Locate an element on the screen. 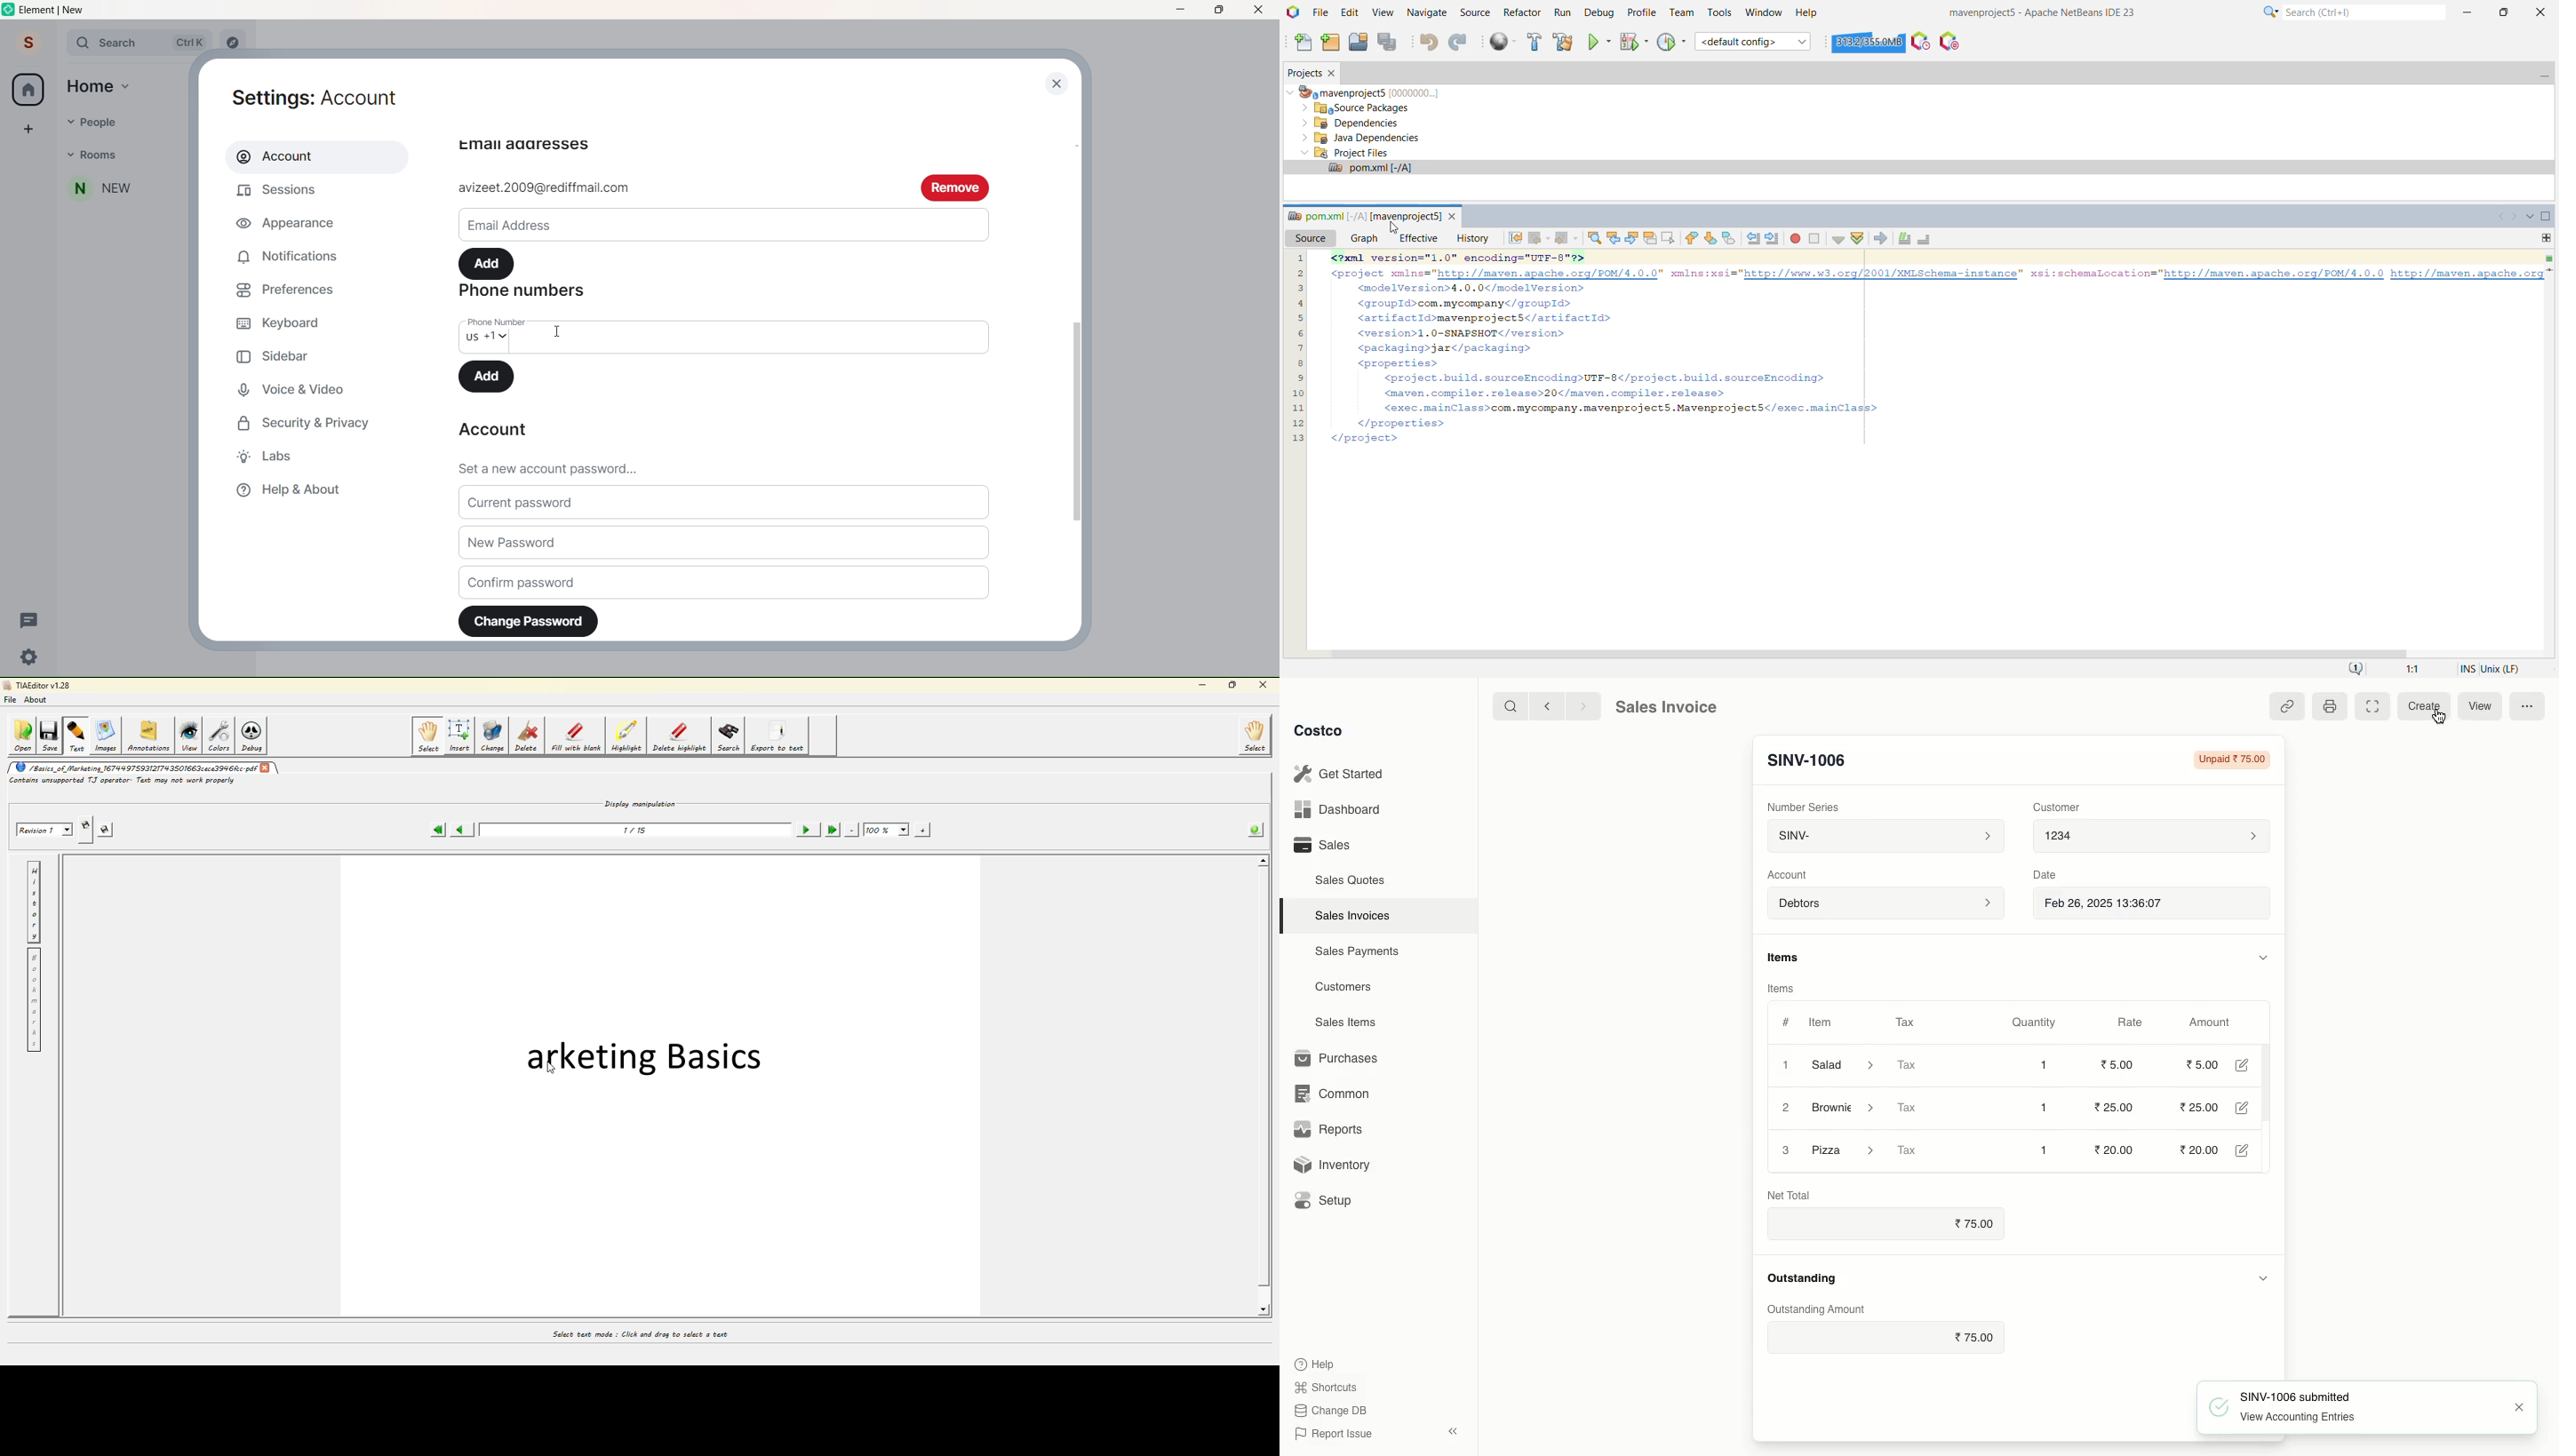 The height and width of the screenshot is (1456, 2576). Sales Items is located at coordinates (1350, 1022).